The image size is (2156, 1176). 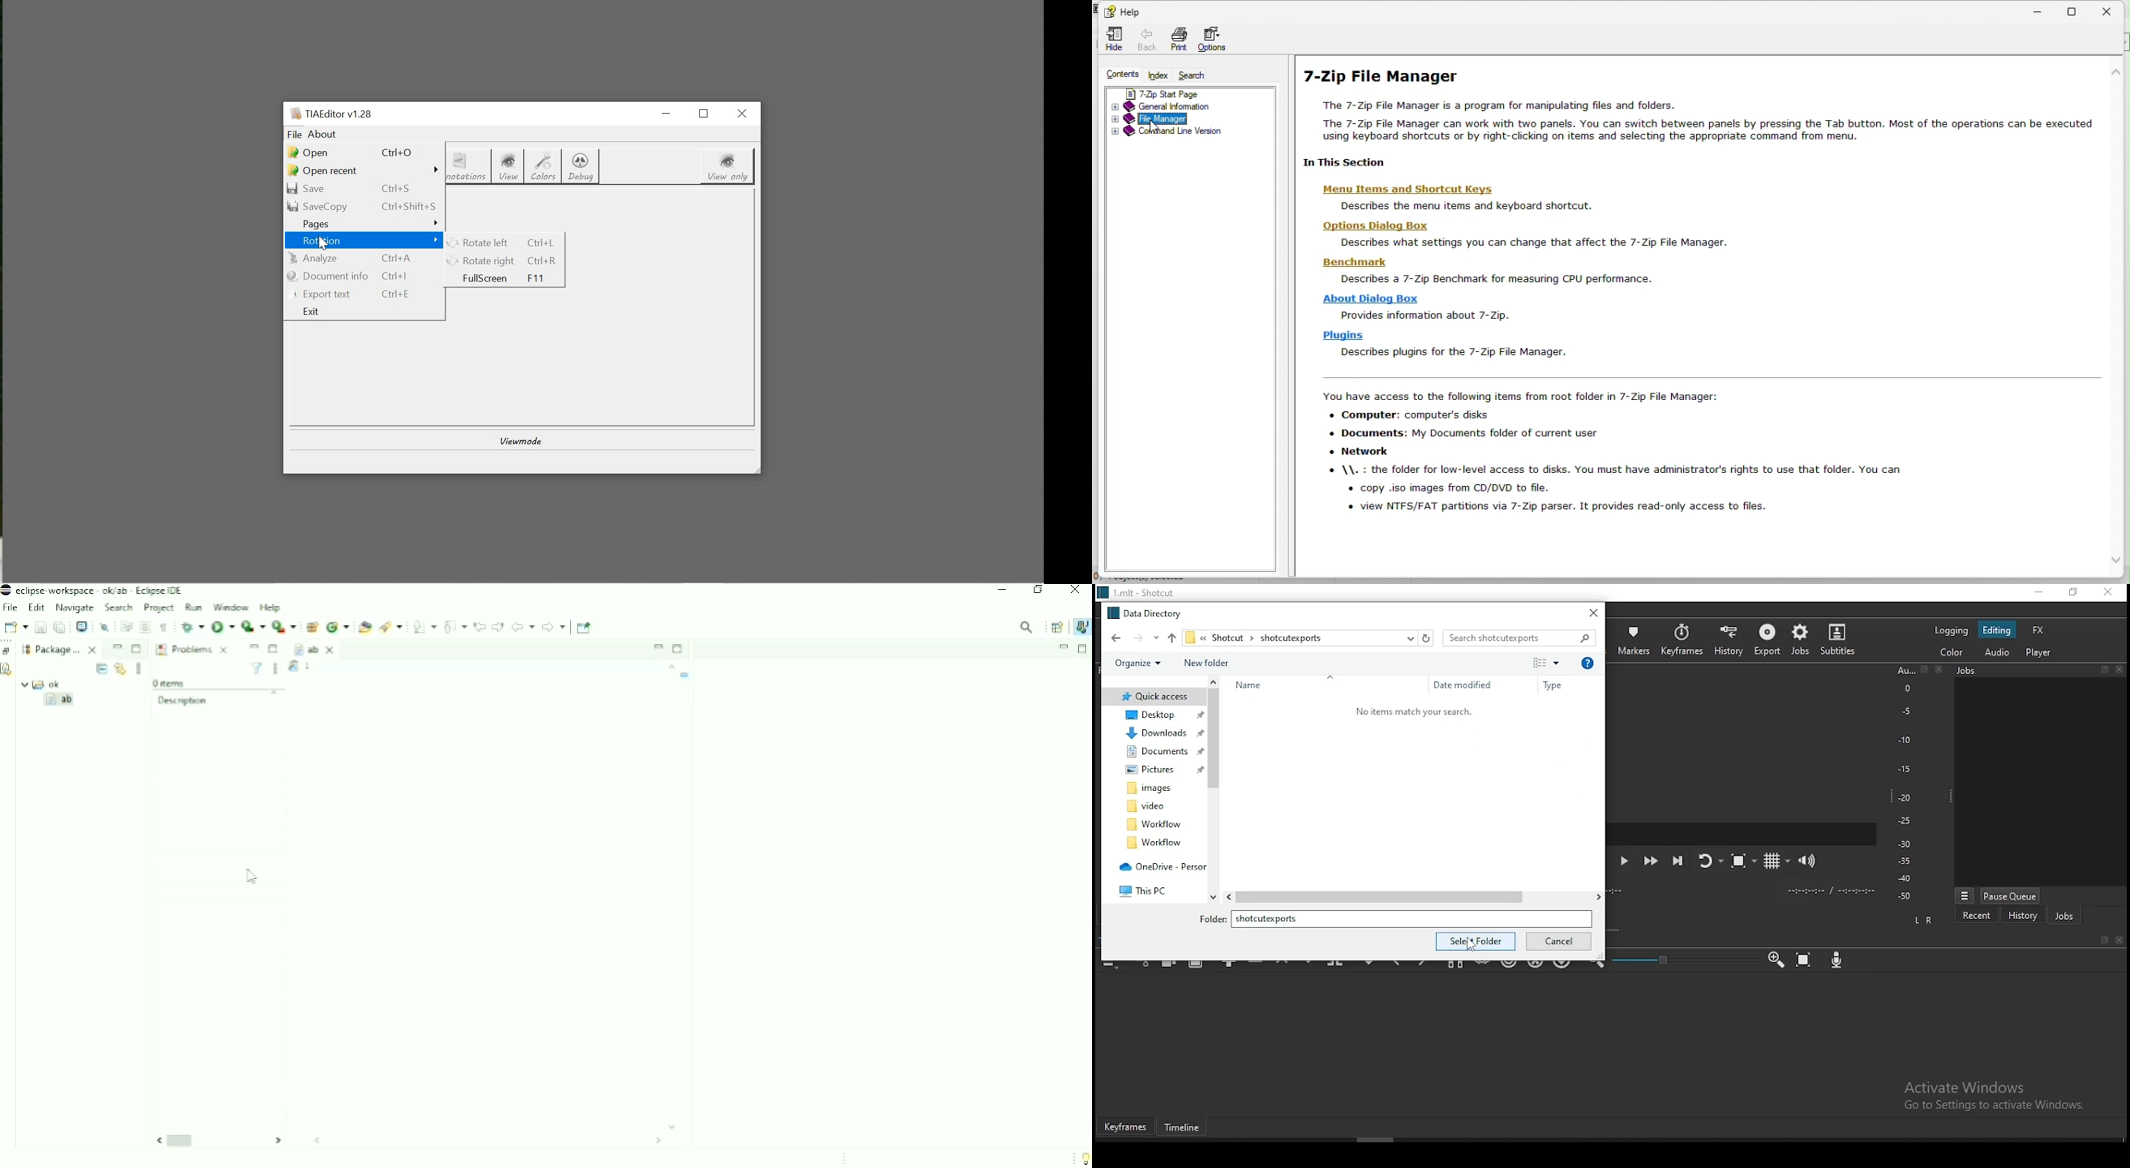 What do you see at coordinates (156, 607) in the screenshot?
I see `Project` at bounding box center [156, 607].